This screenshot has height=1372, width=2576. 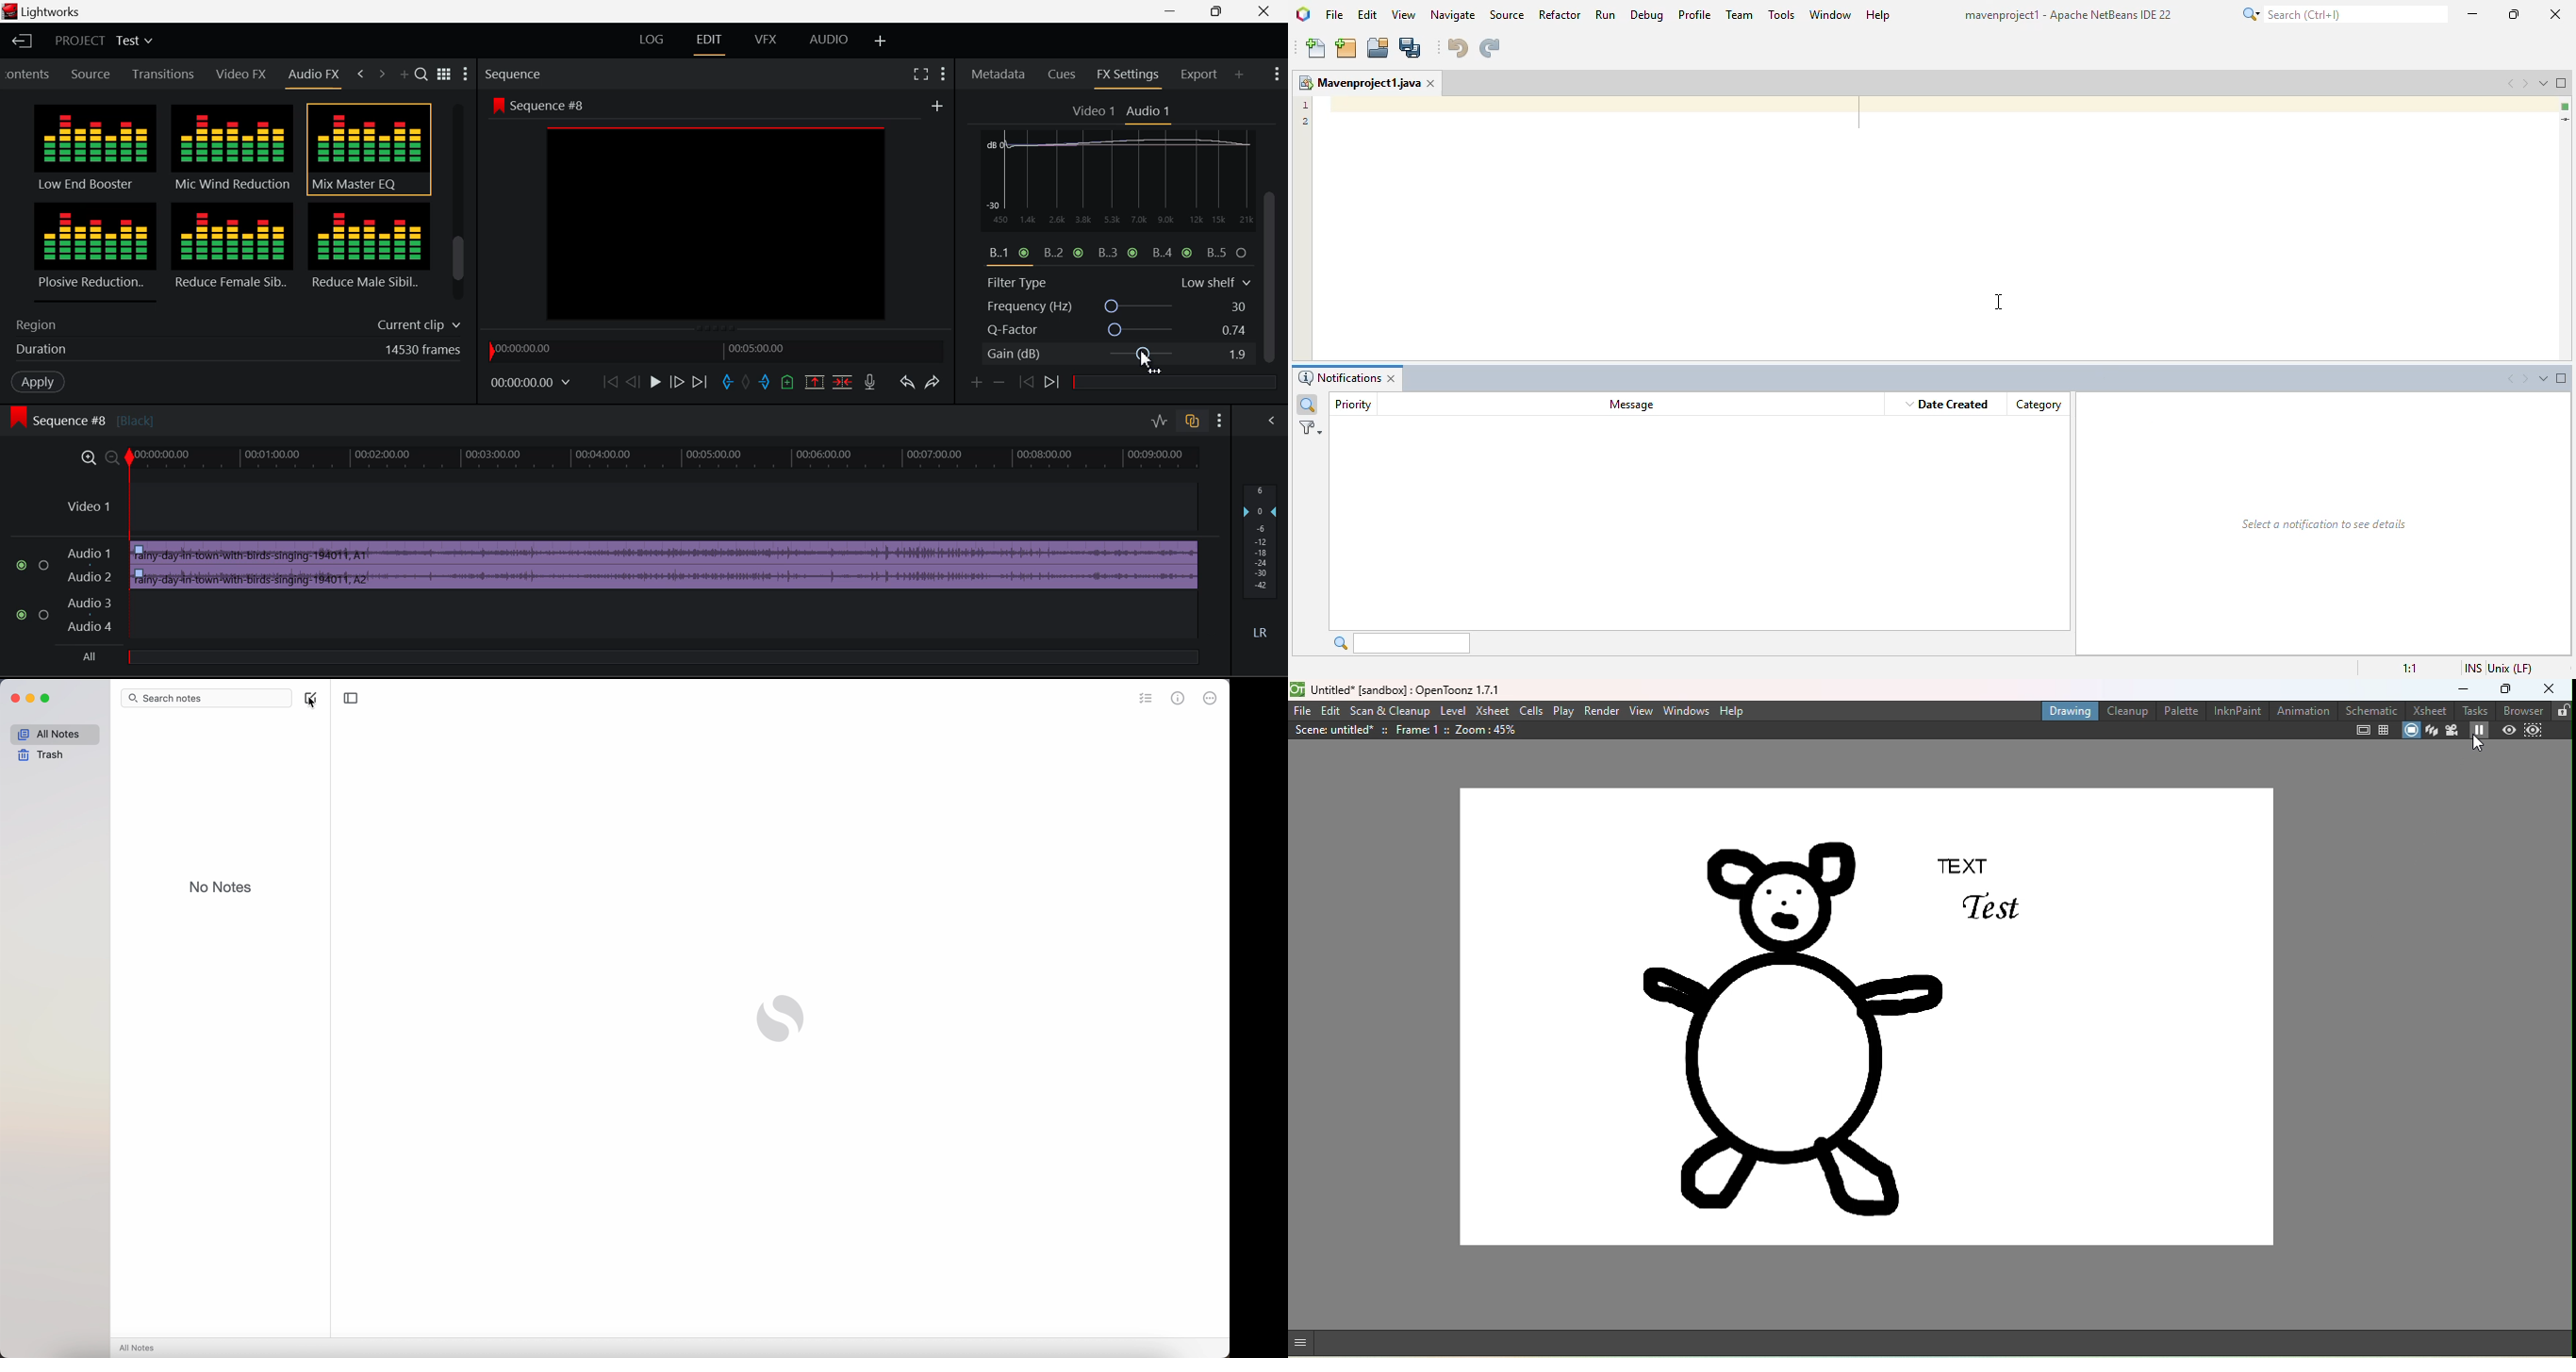 I want to click on Cues, so click(x=1062, y=76).